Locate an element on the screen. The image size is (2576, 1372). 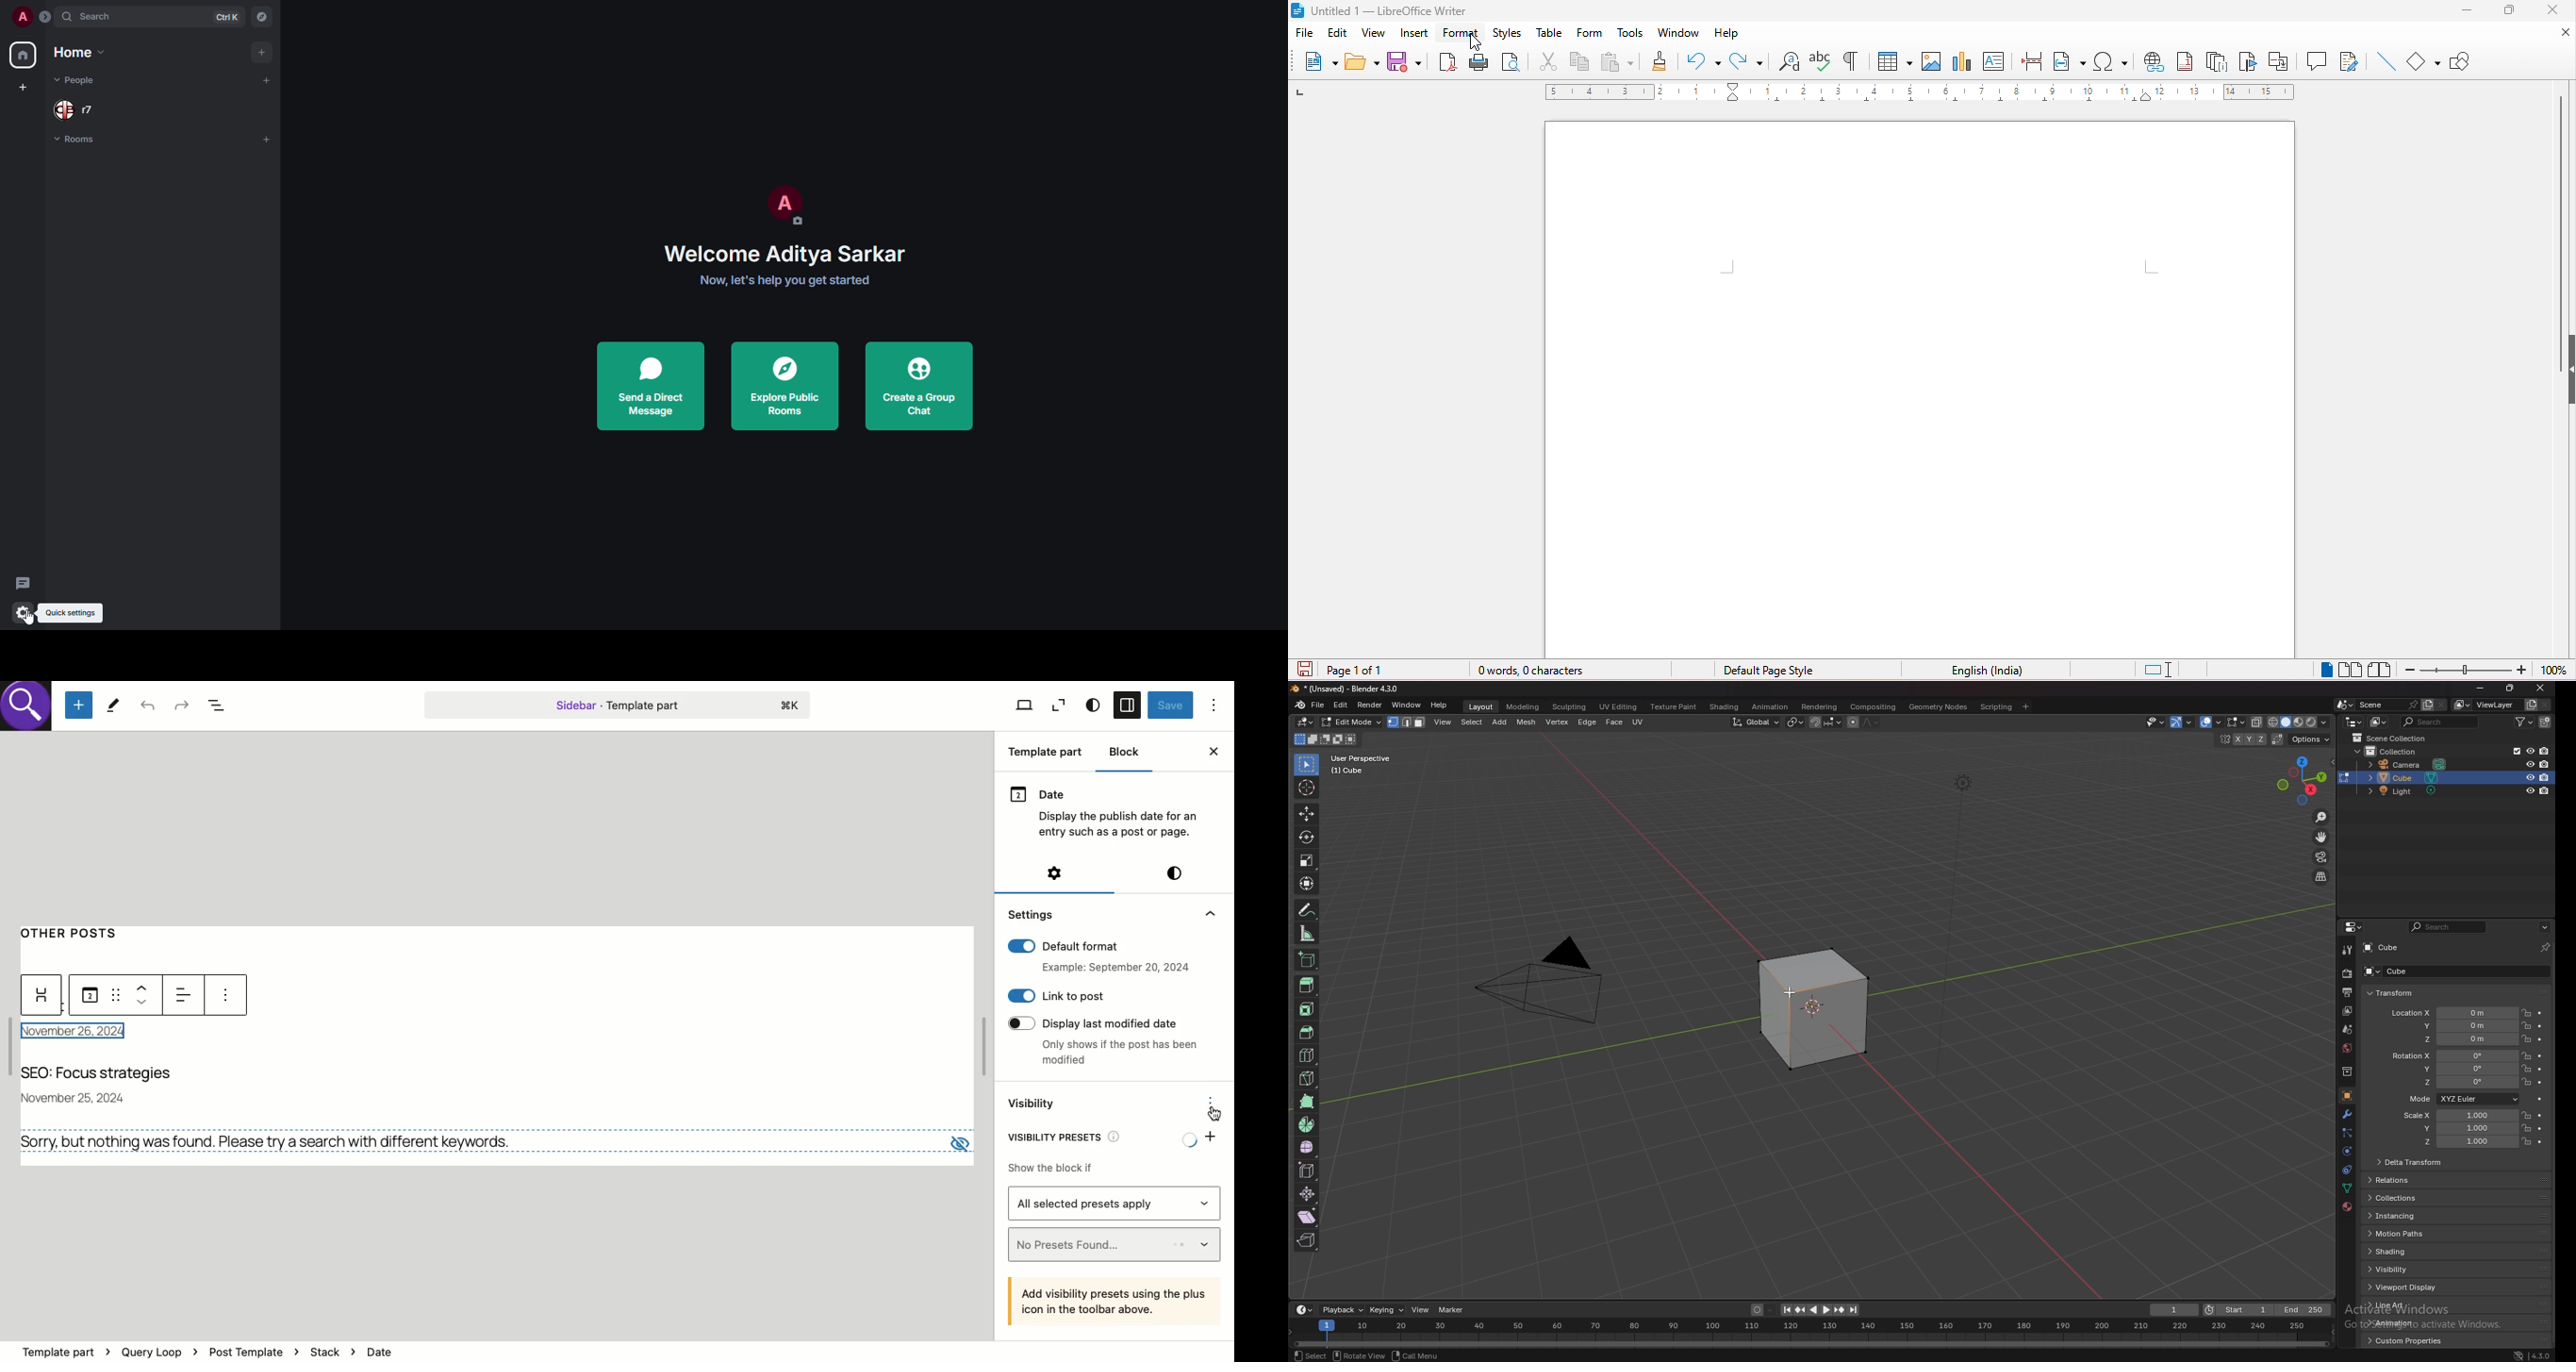
insert is located at coordinates (1416, 35).